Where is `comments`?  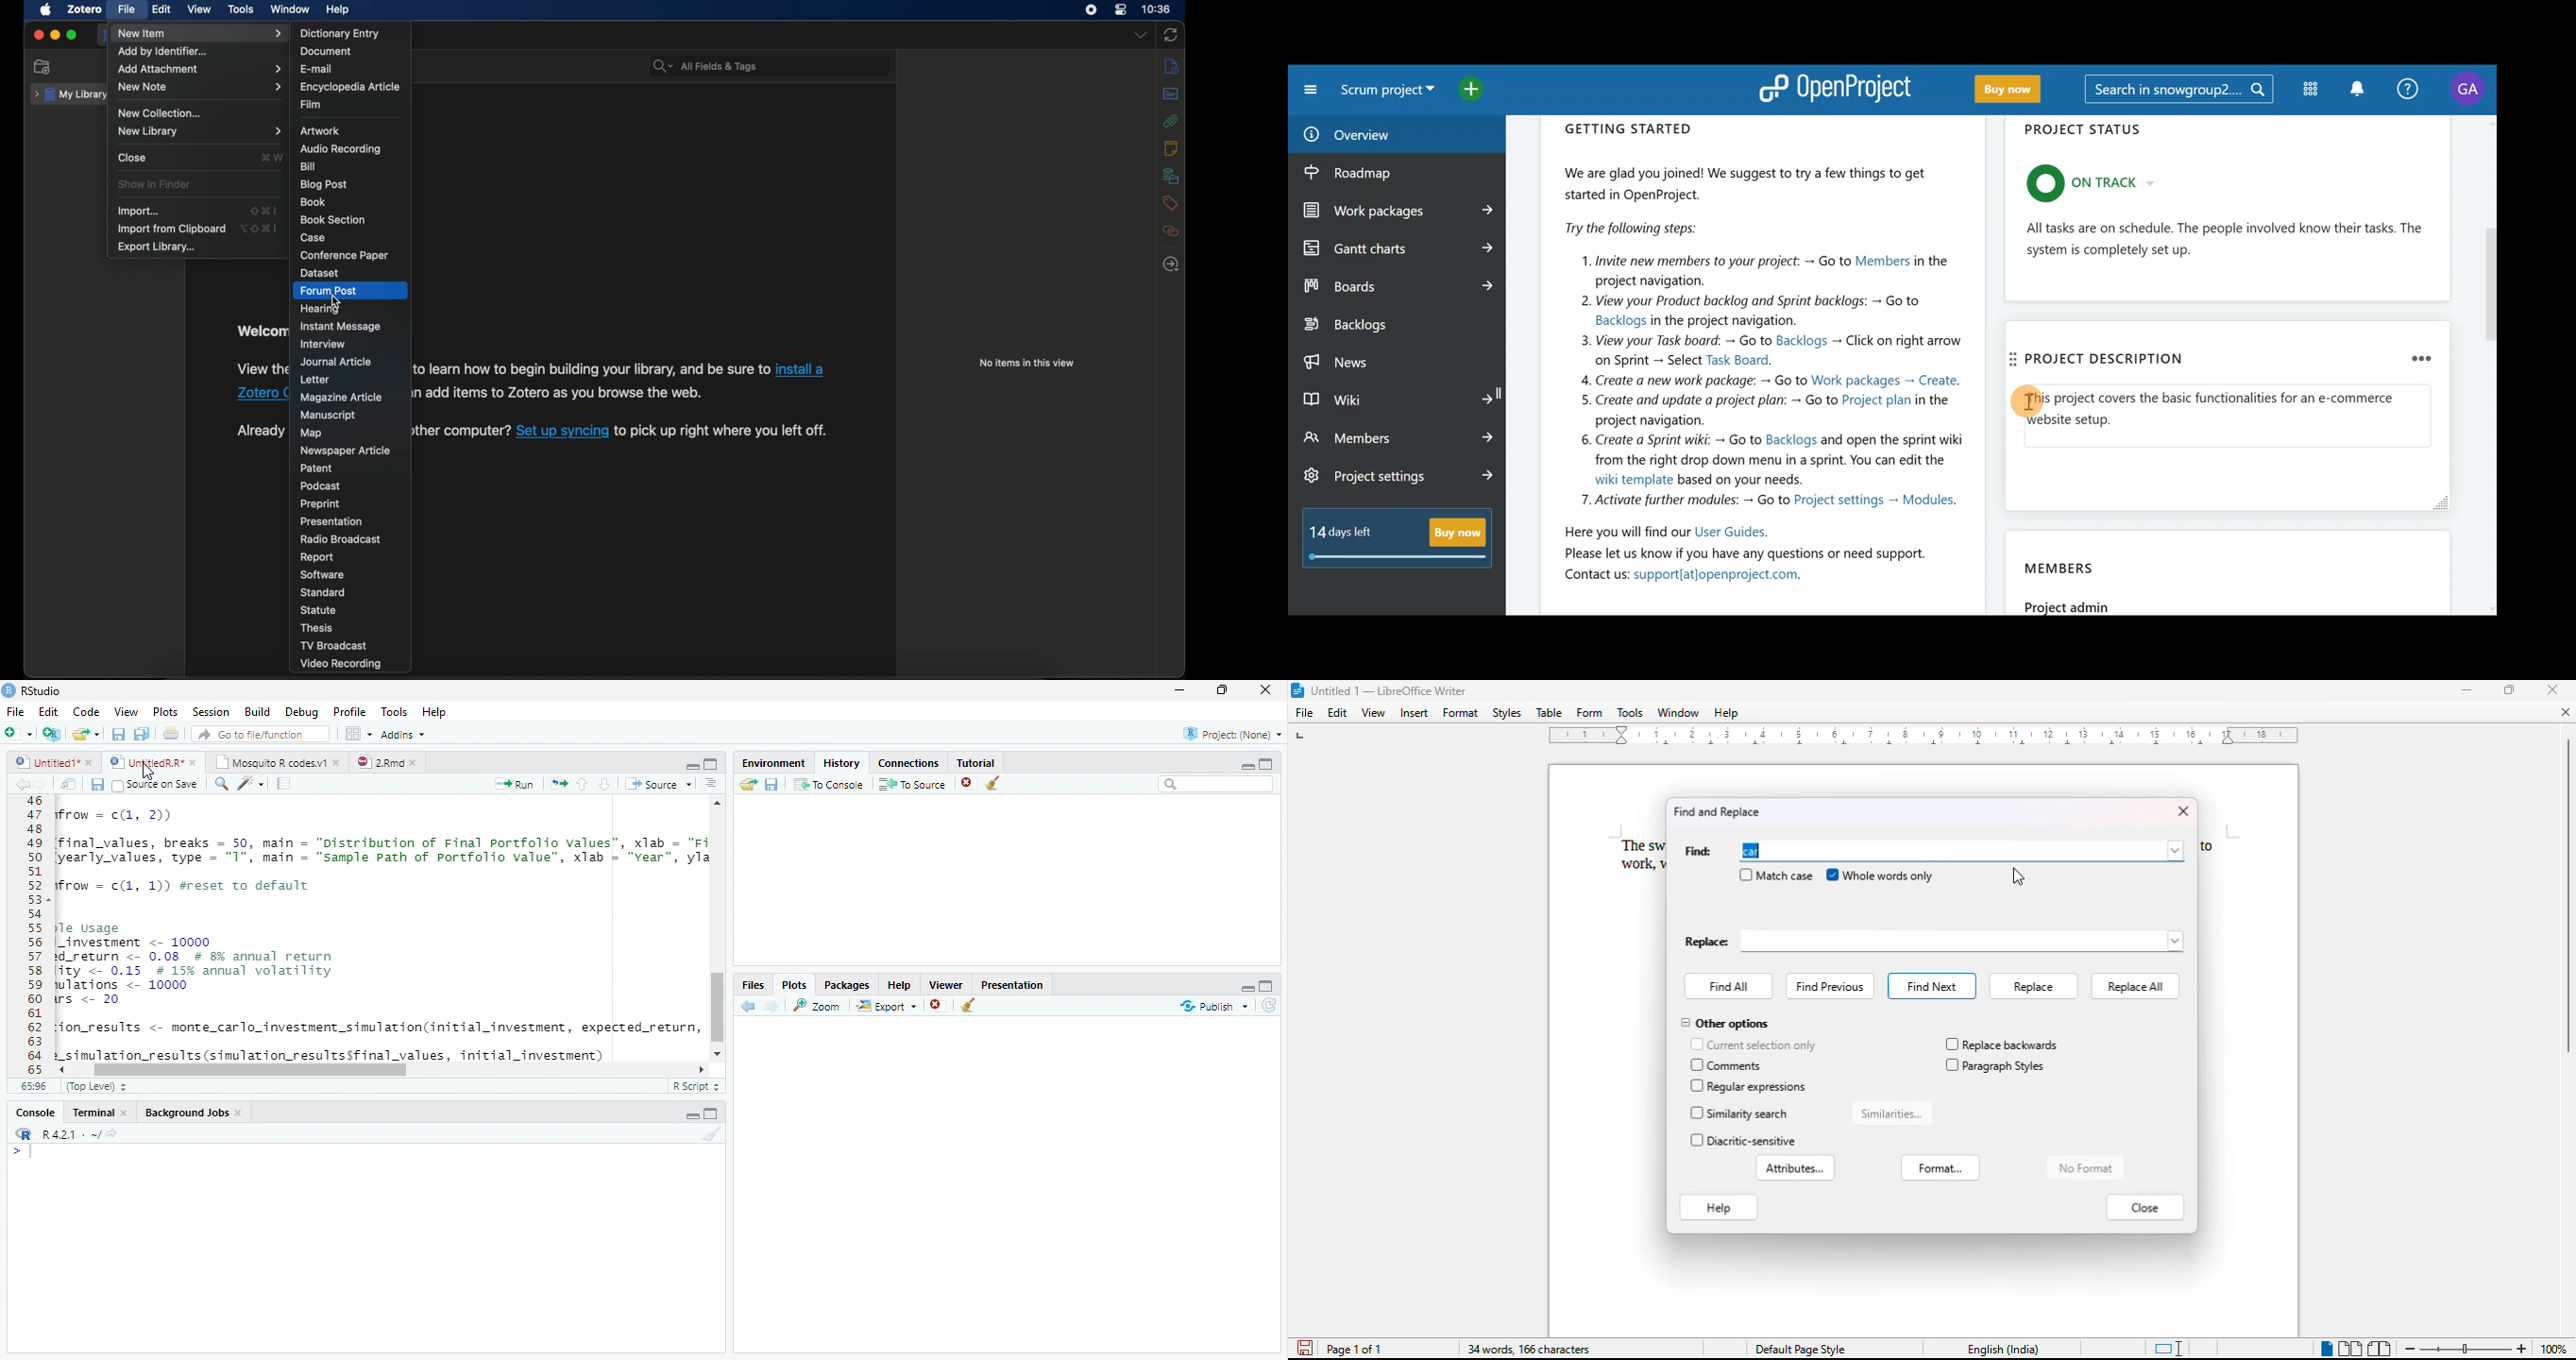 comments is located at coordinates (1728, 1066).